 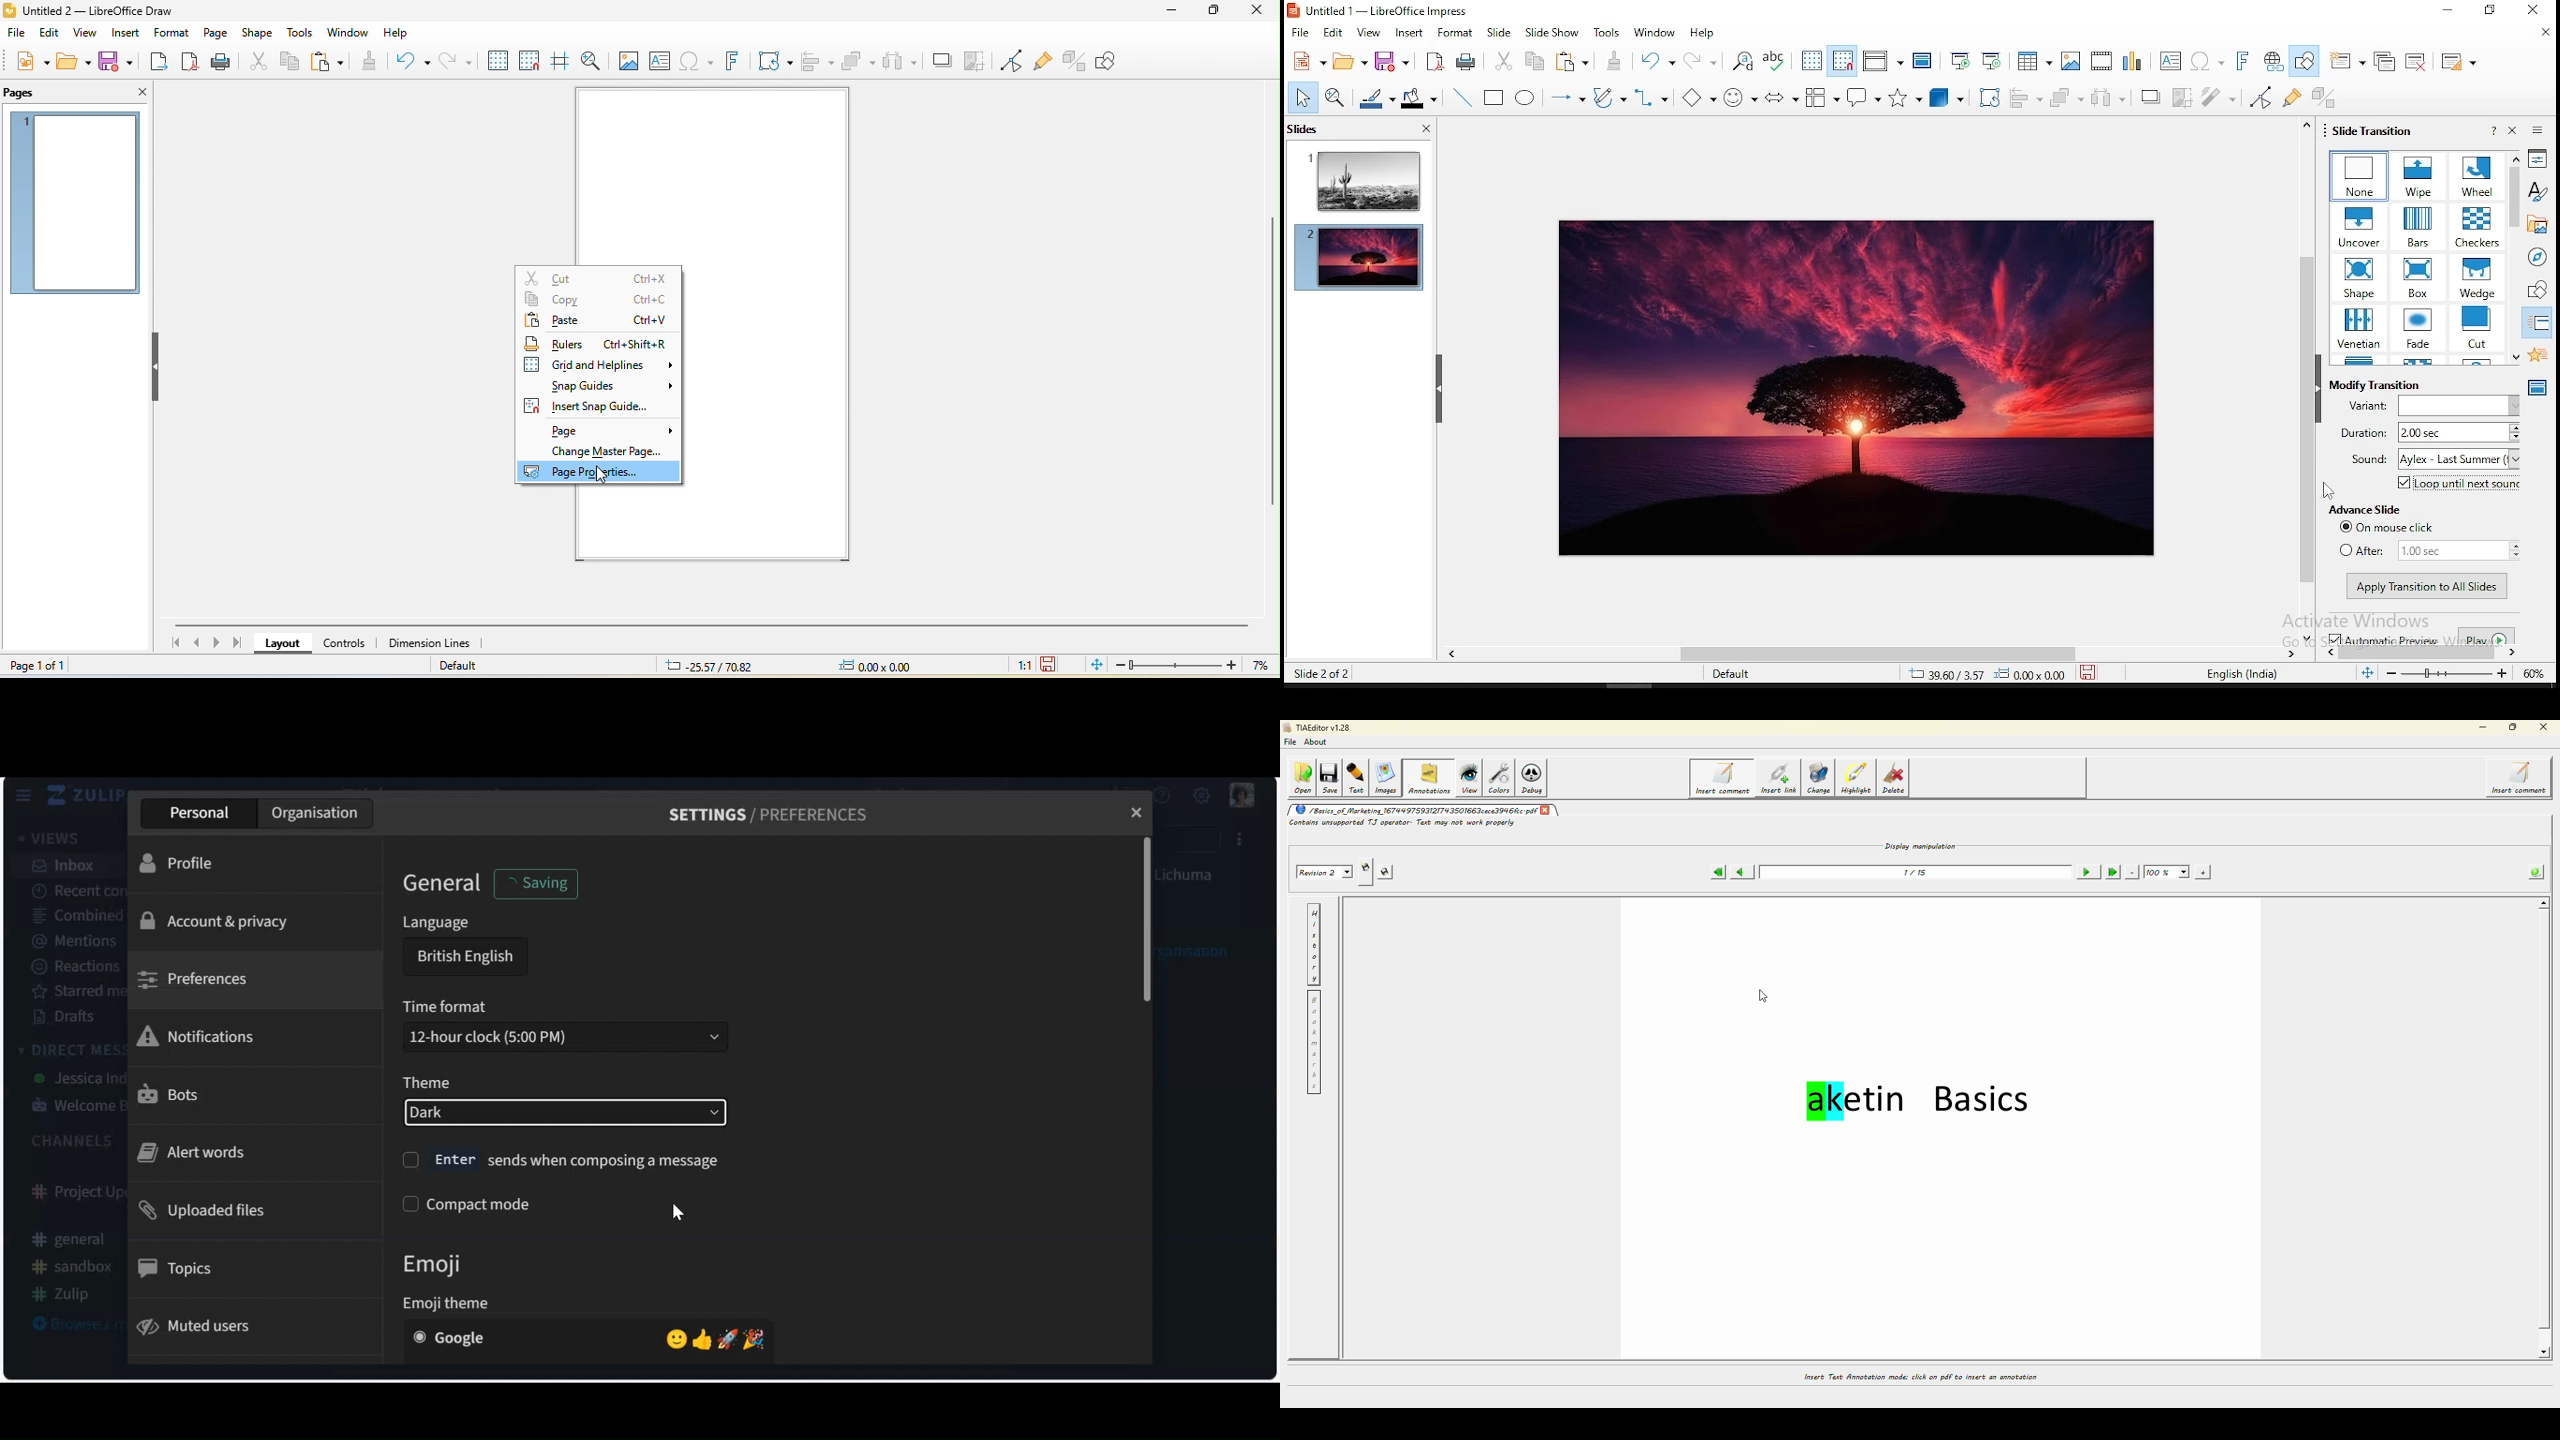 I want to click on open, so click(x=72, y=61).